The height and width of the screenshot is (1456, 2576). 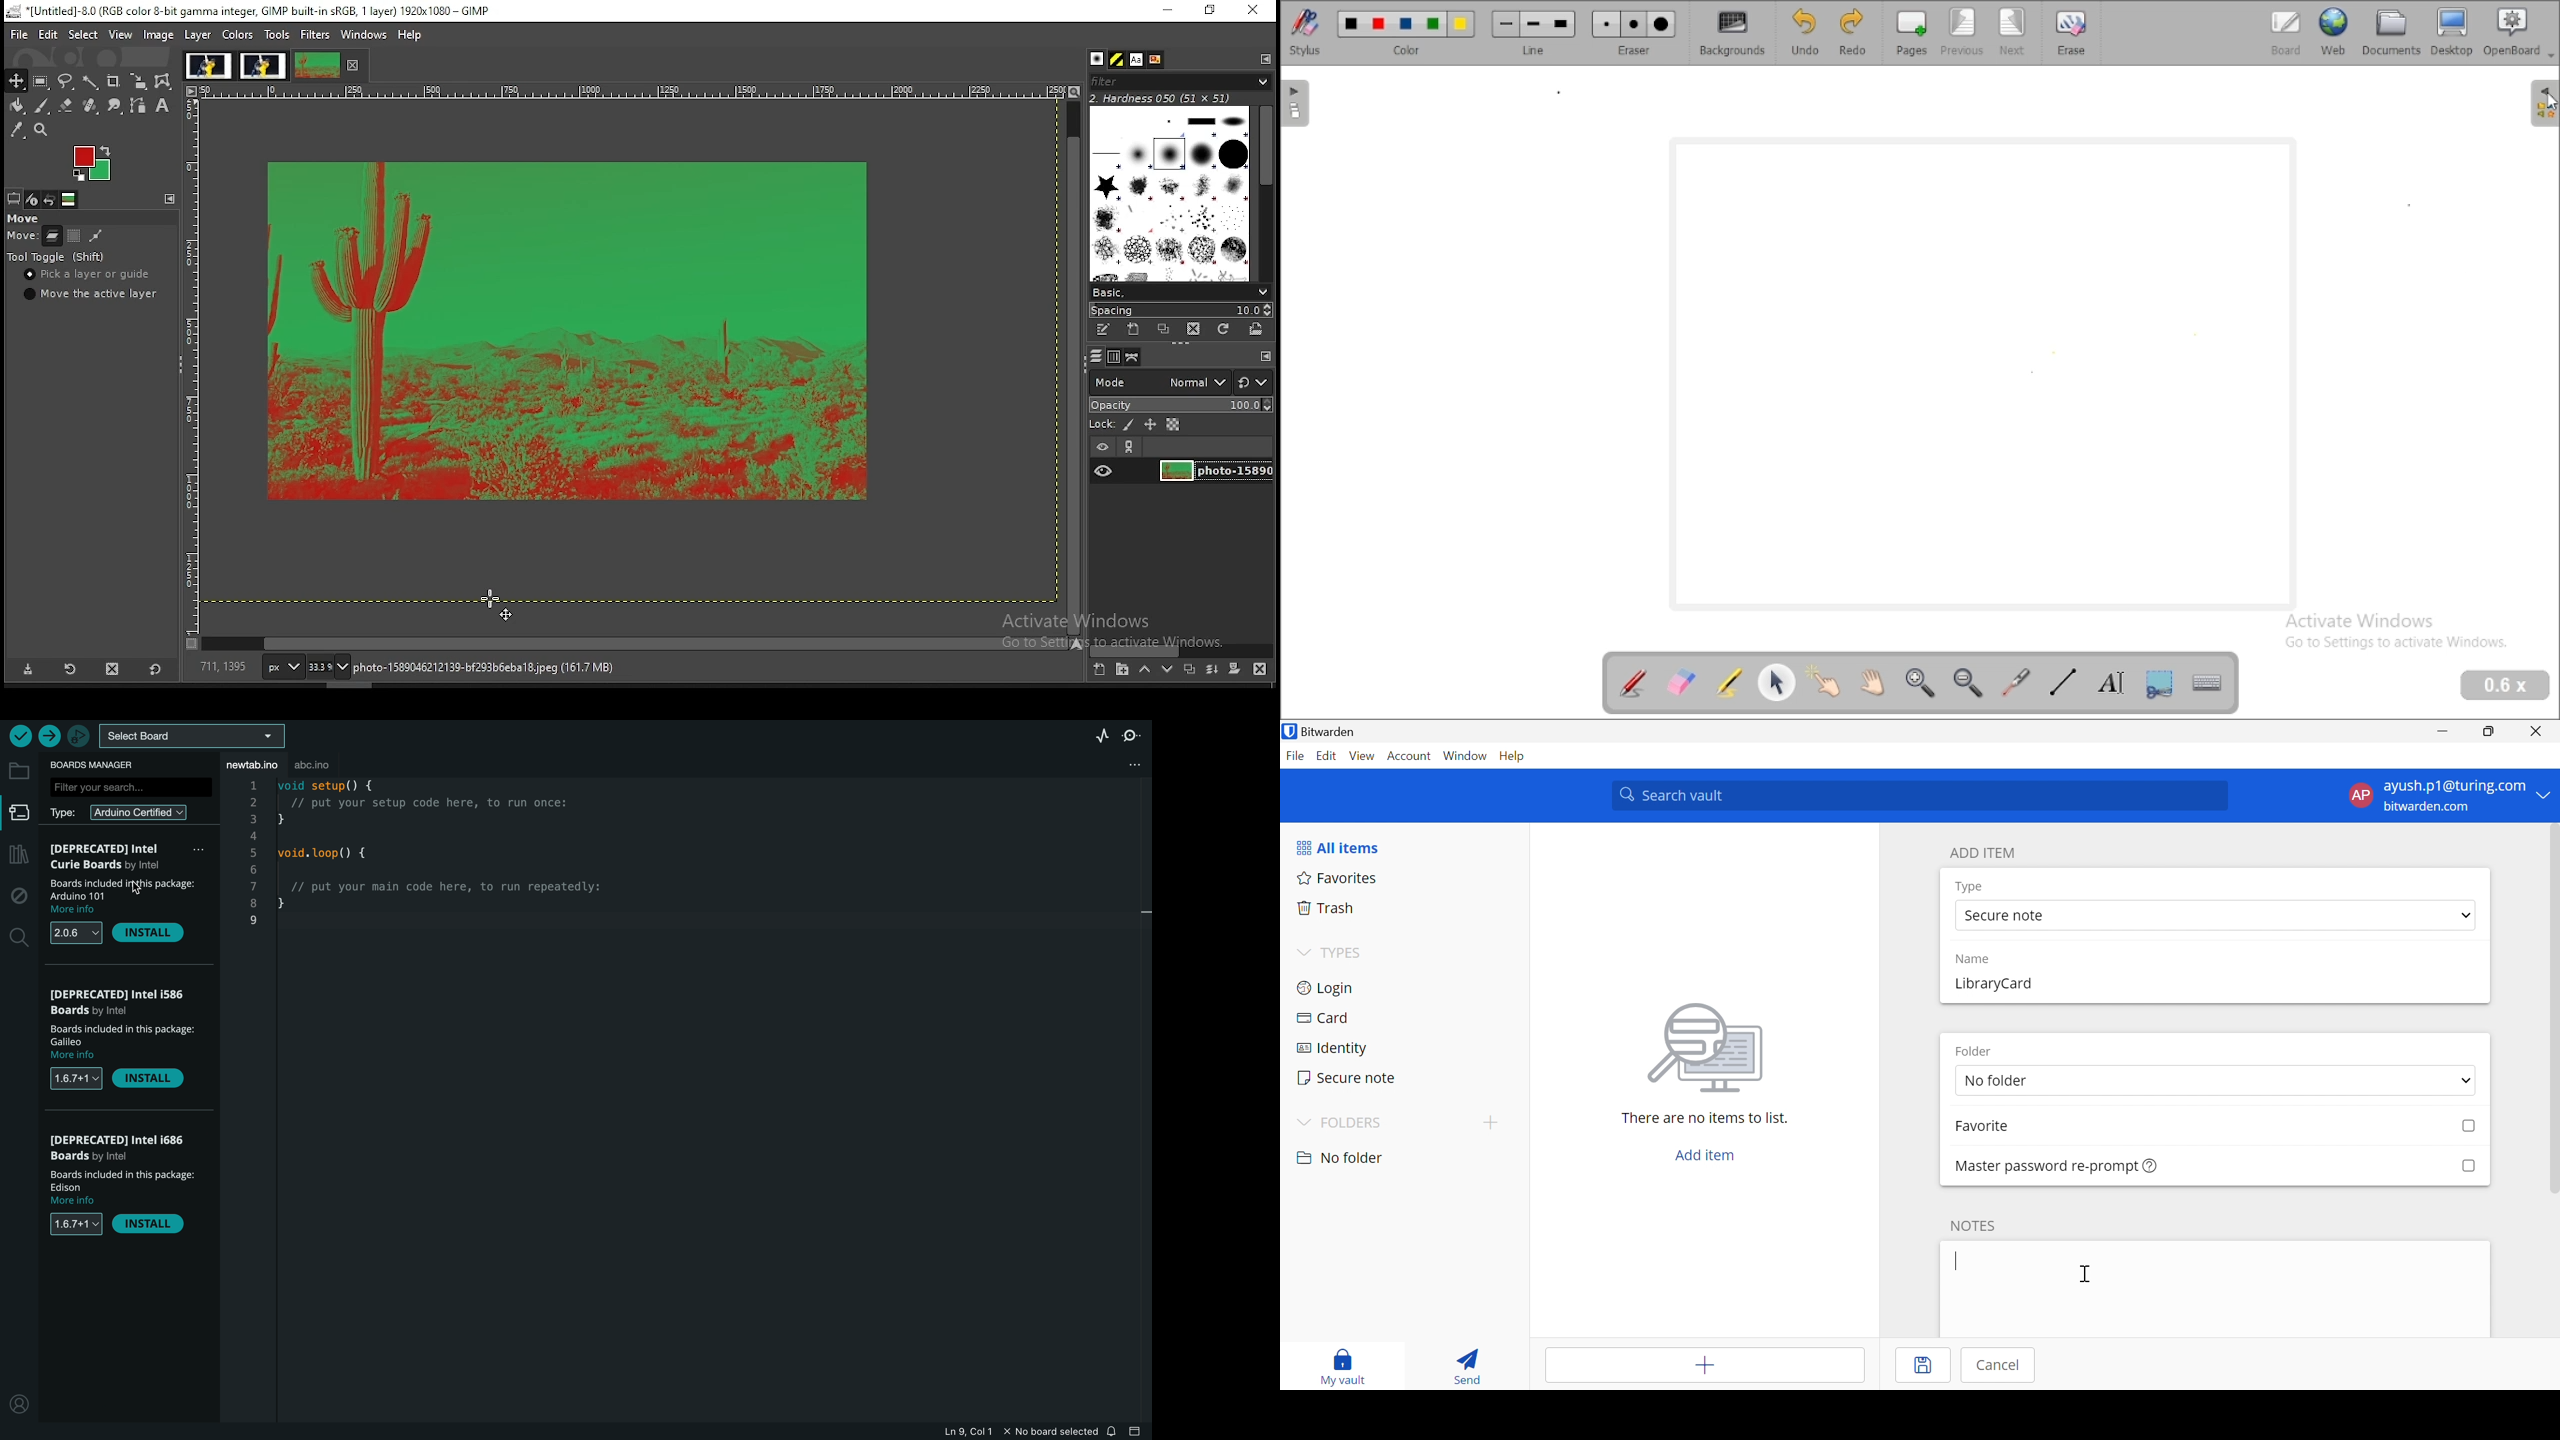 I want to click on account menu, so click(x=2447, y=796).